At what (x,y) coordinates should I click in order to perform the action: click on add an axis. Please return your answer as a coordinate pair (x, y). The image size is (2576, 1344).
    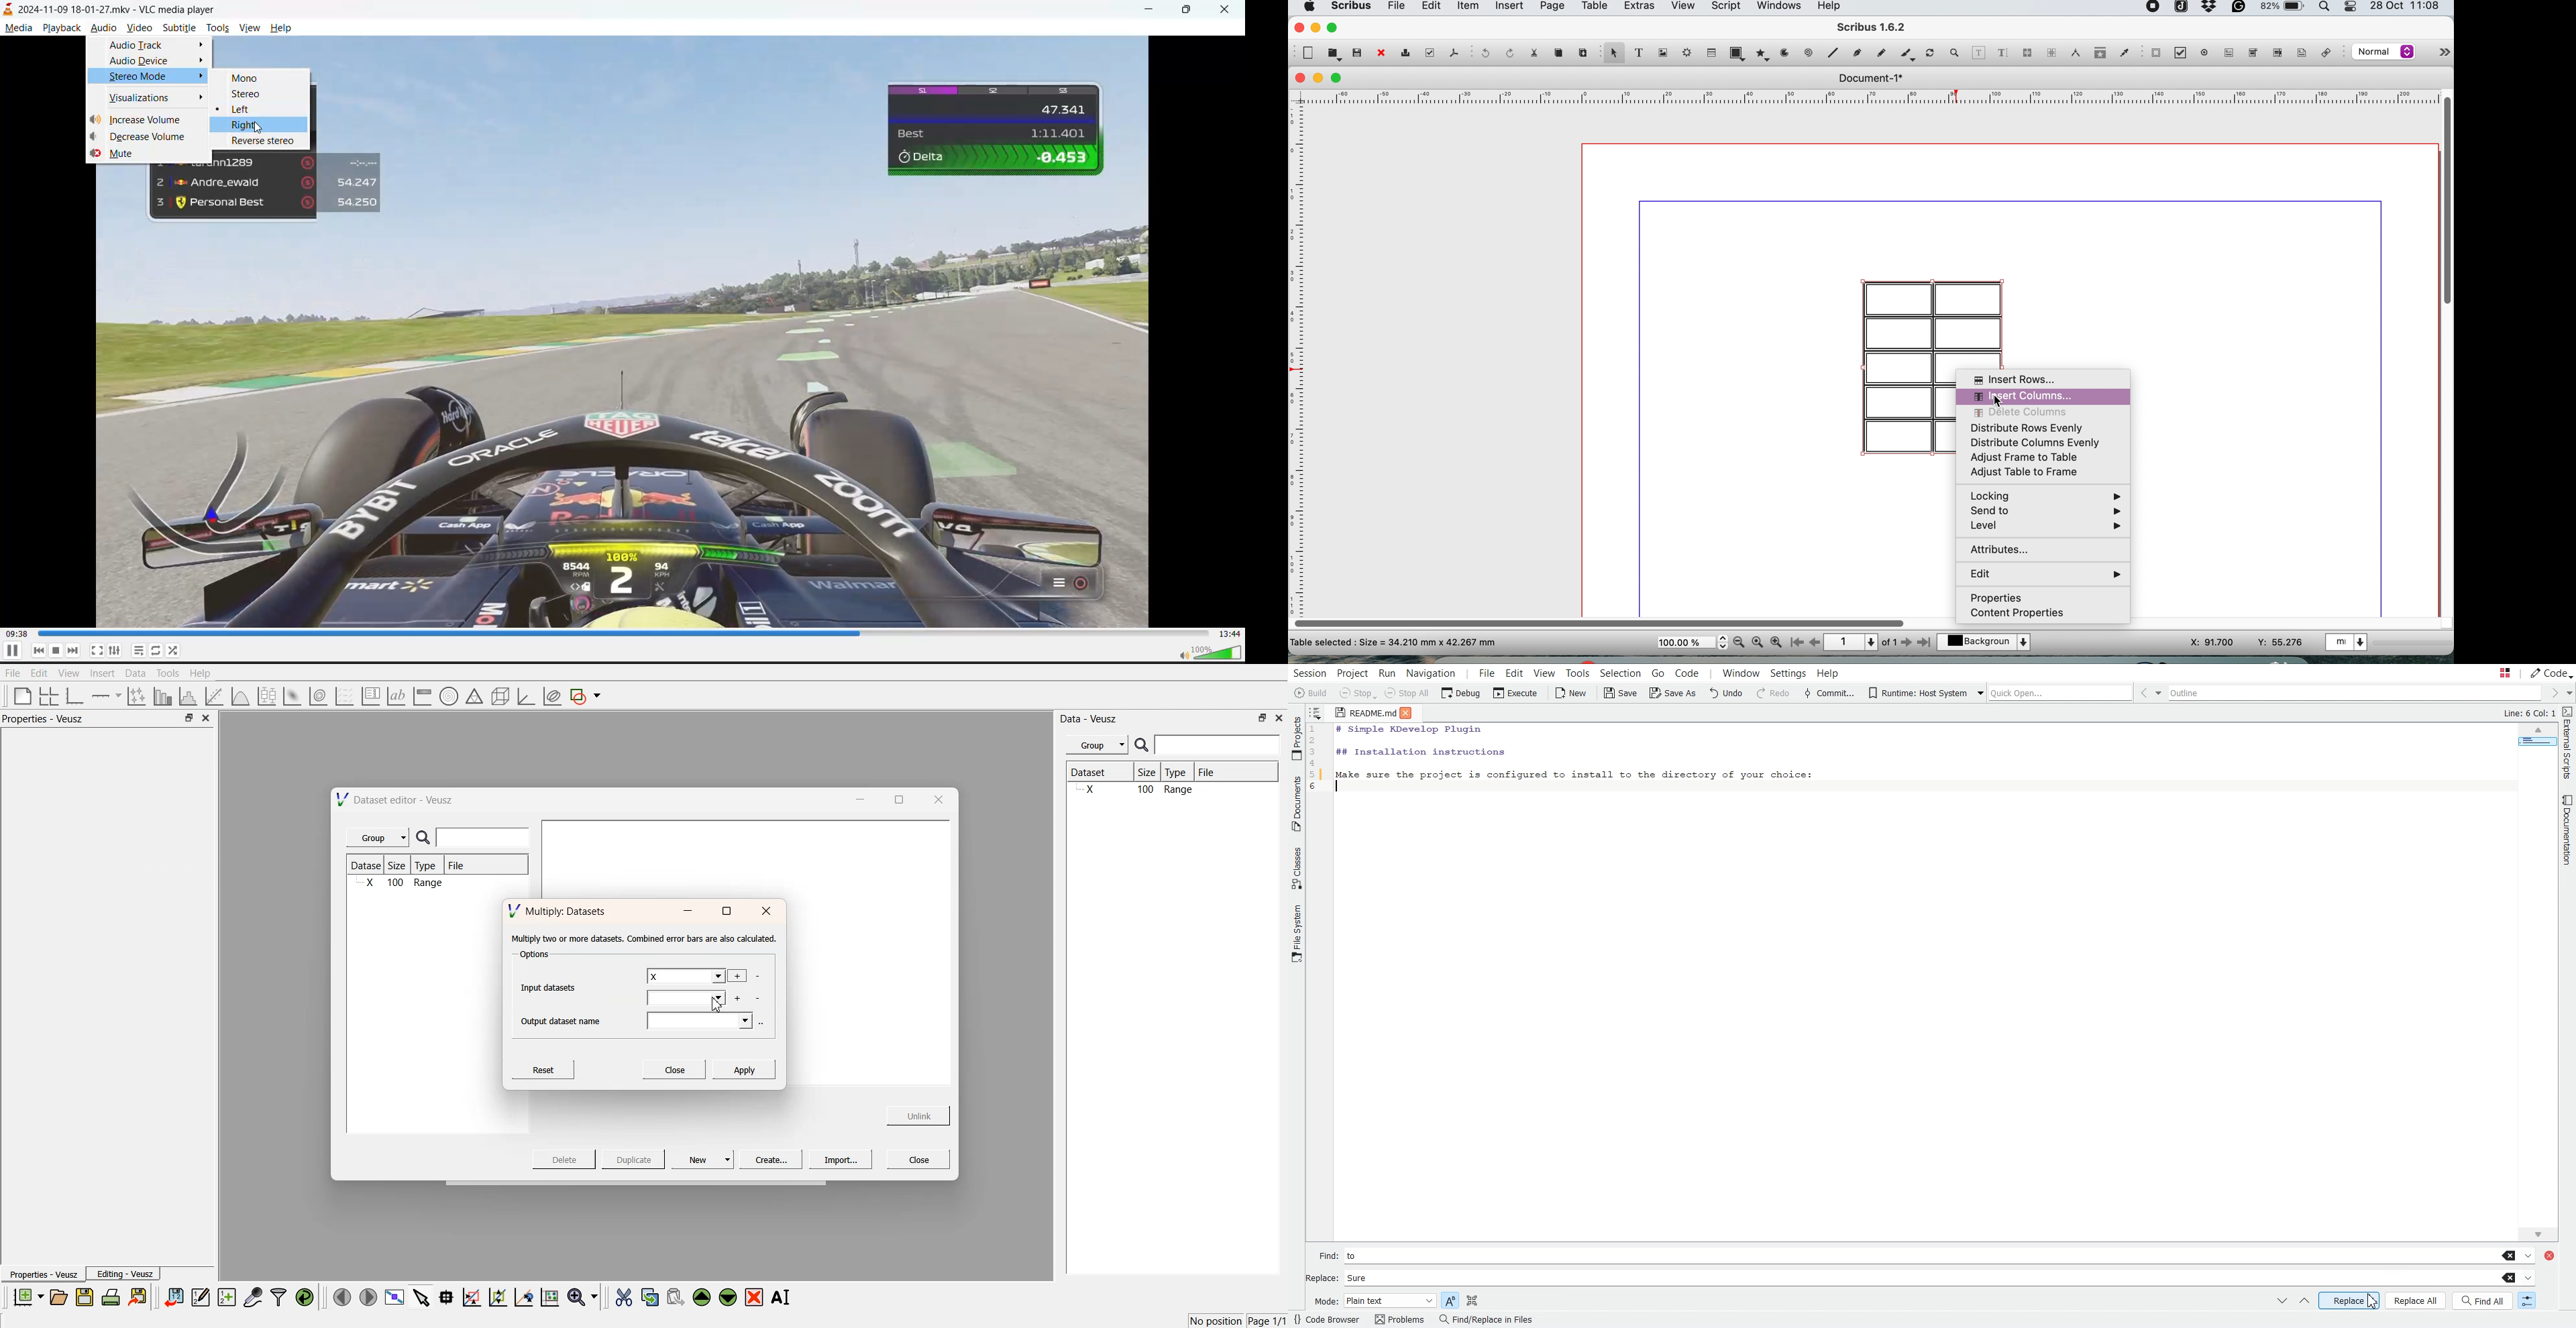
    Looking at the image, I should click on (107, 696).